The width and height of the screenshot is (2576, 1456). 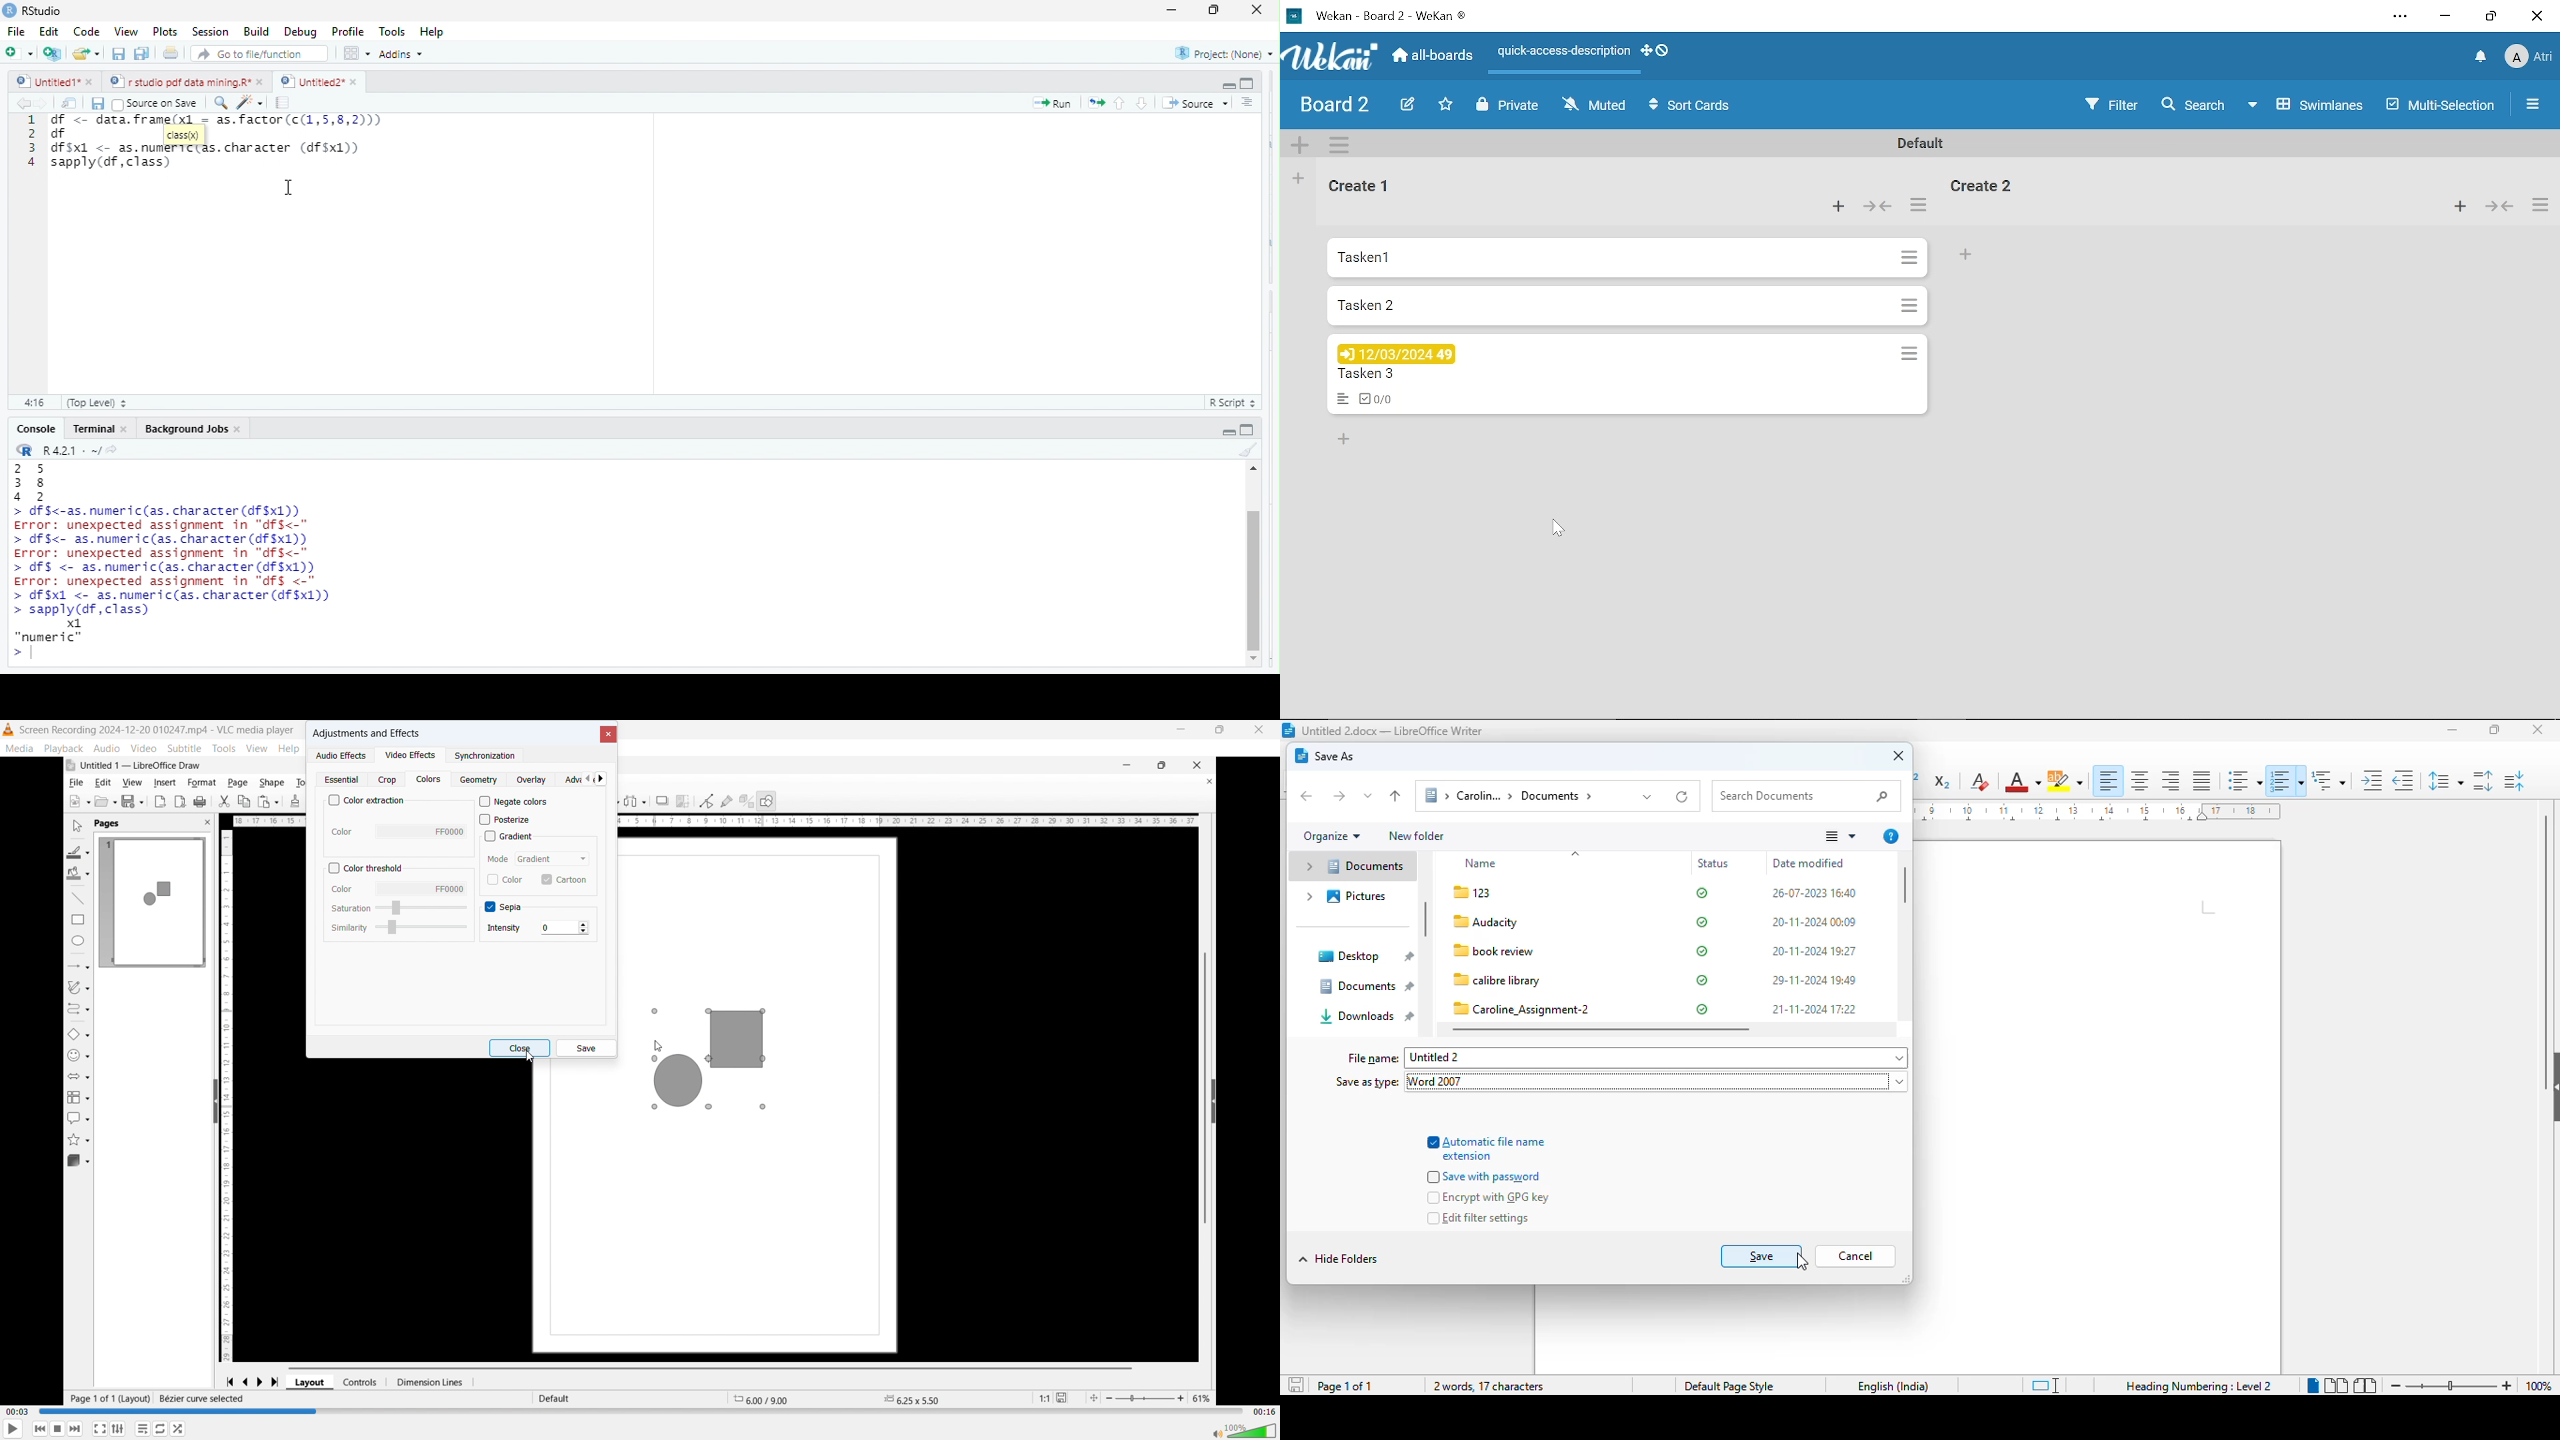 I want to click on Session, so click(x=210, y=33).